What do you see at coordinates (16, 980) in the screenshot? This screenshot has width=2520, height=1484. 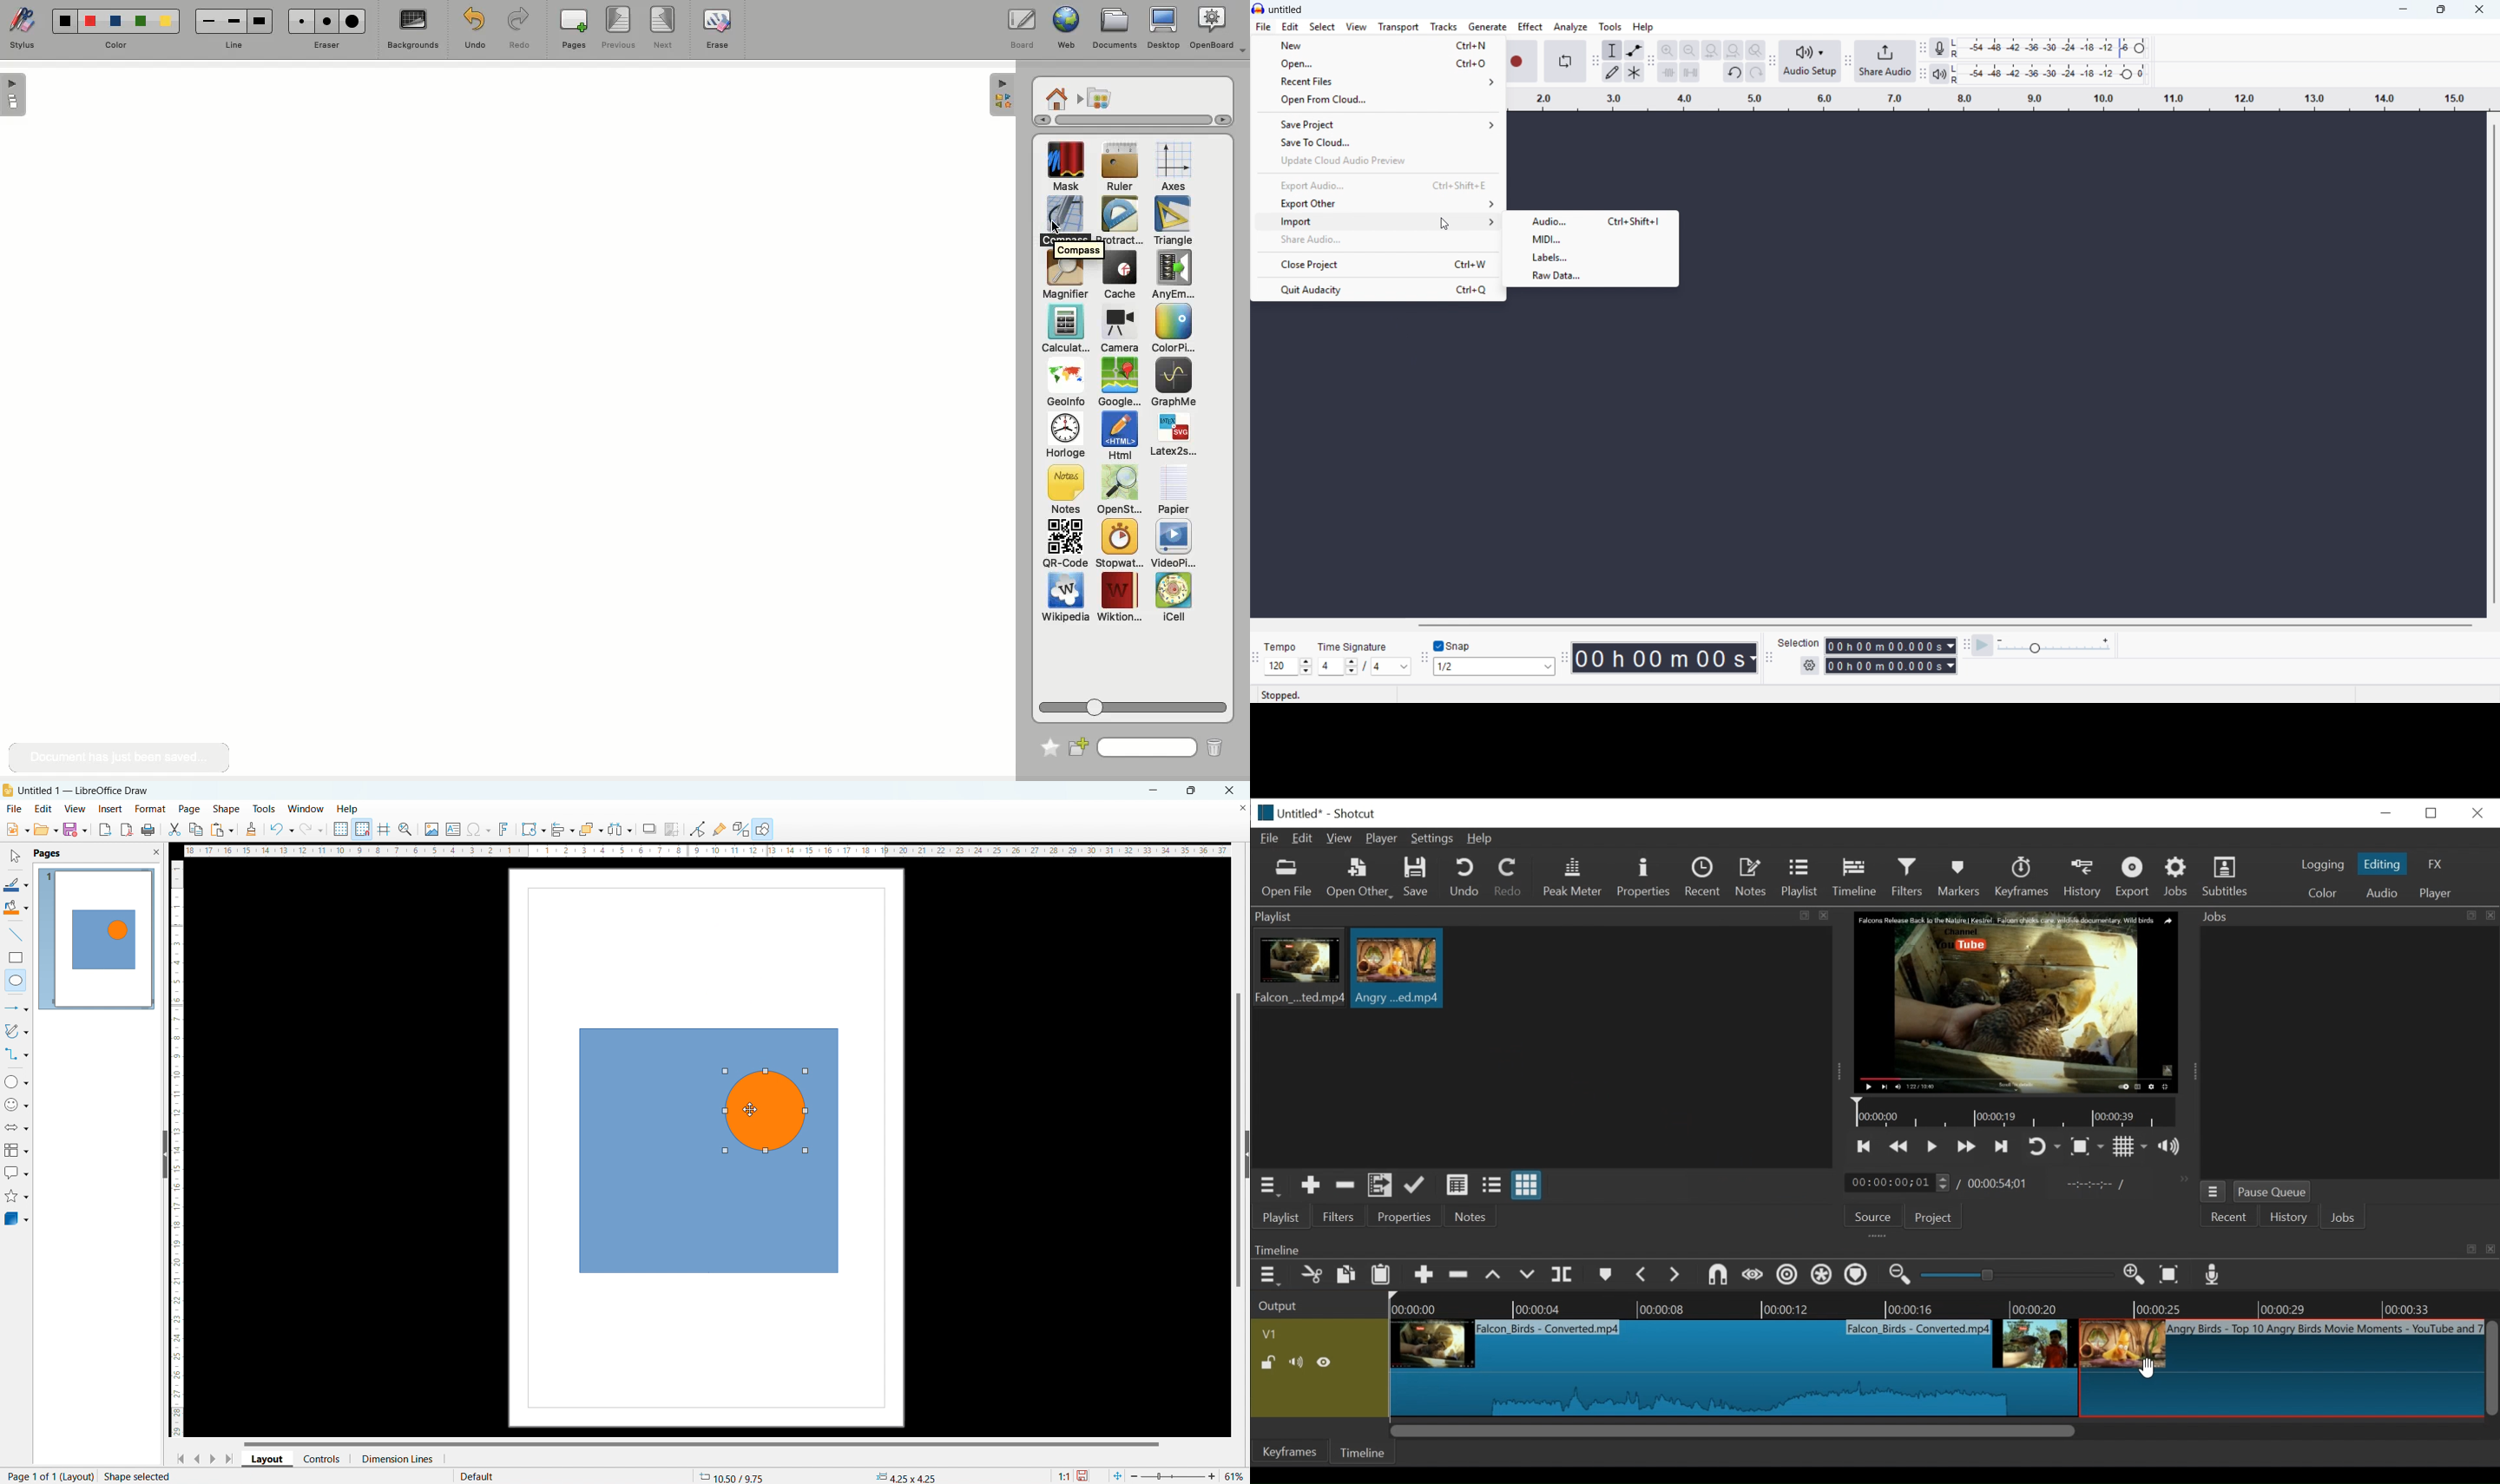 I see `elipse` at bounding box center [16, 980].